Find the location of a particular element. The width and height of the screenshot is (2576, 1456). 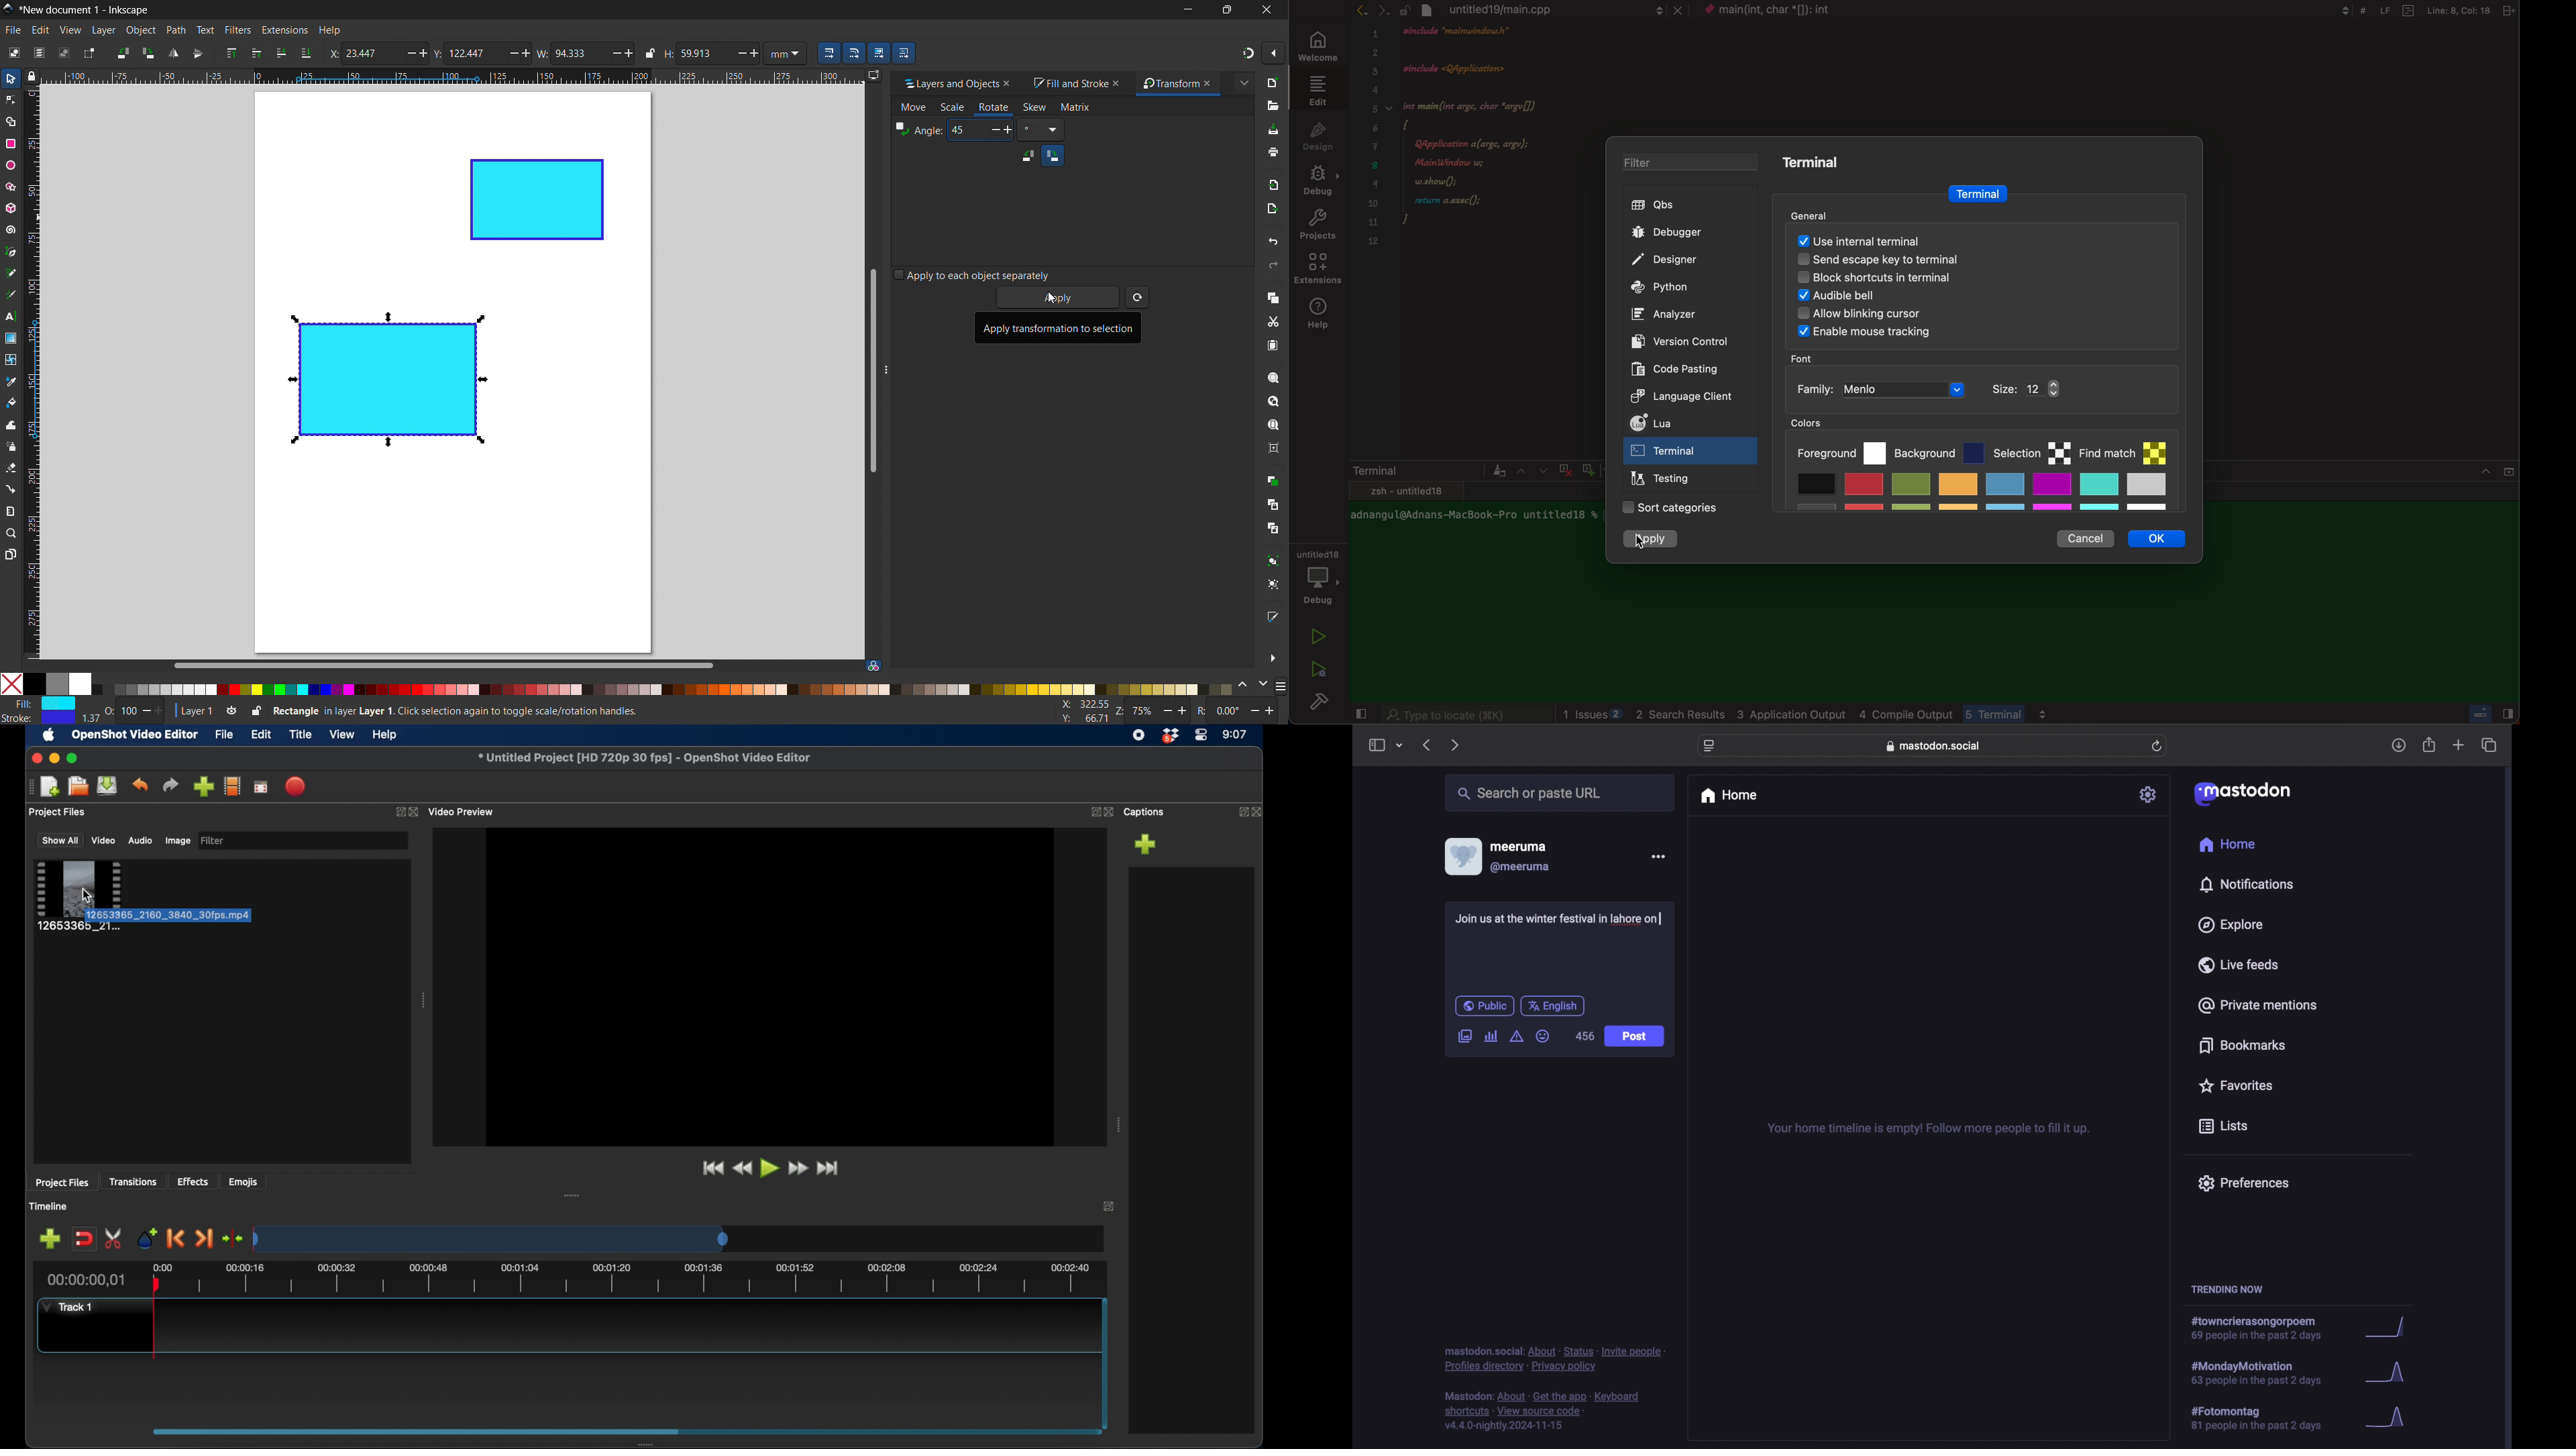

web address is located at coordinates (1936, 745).